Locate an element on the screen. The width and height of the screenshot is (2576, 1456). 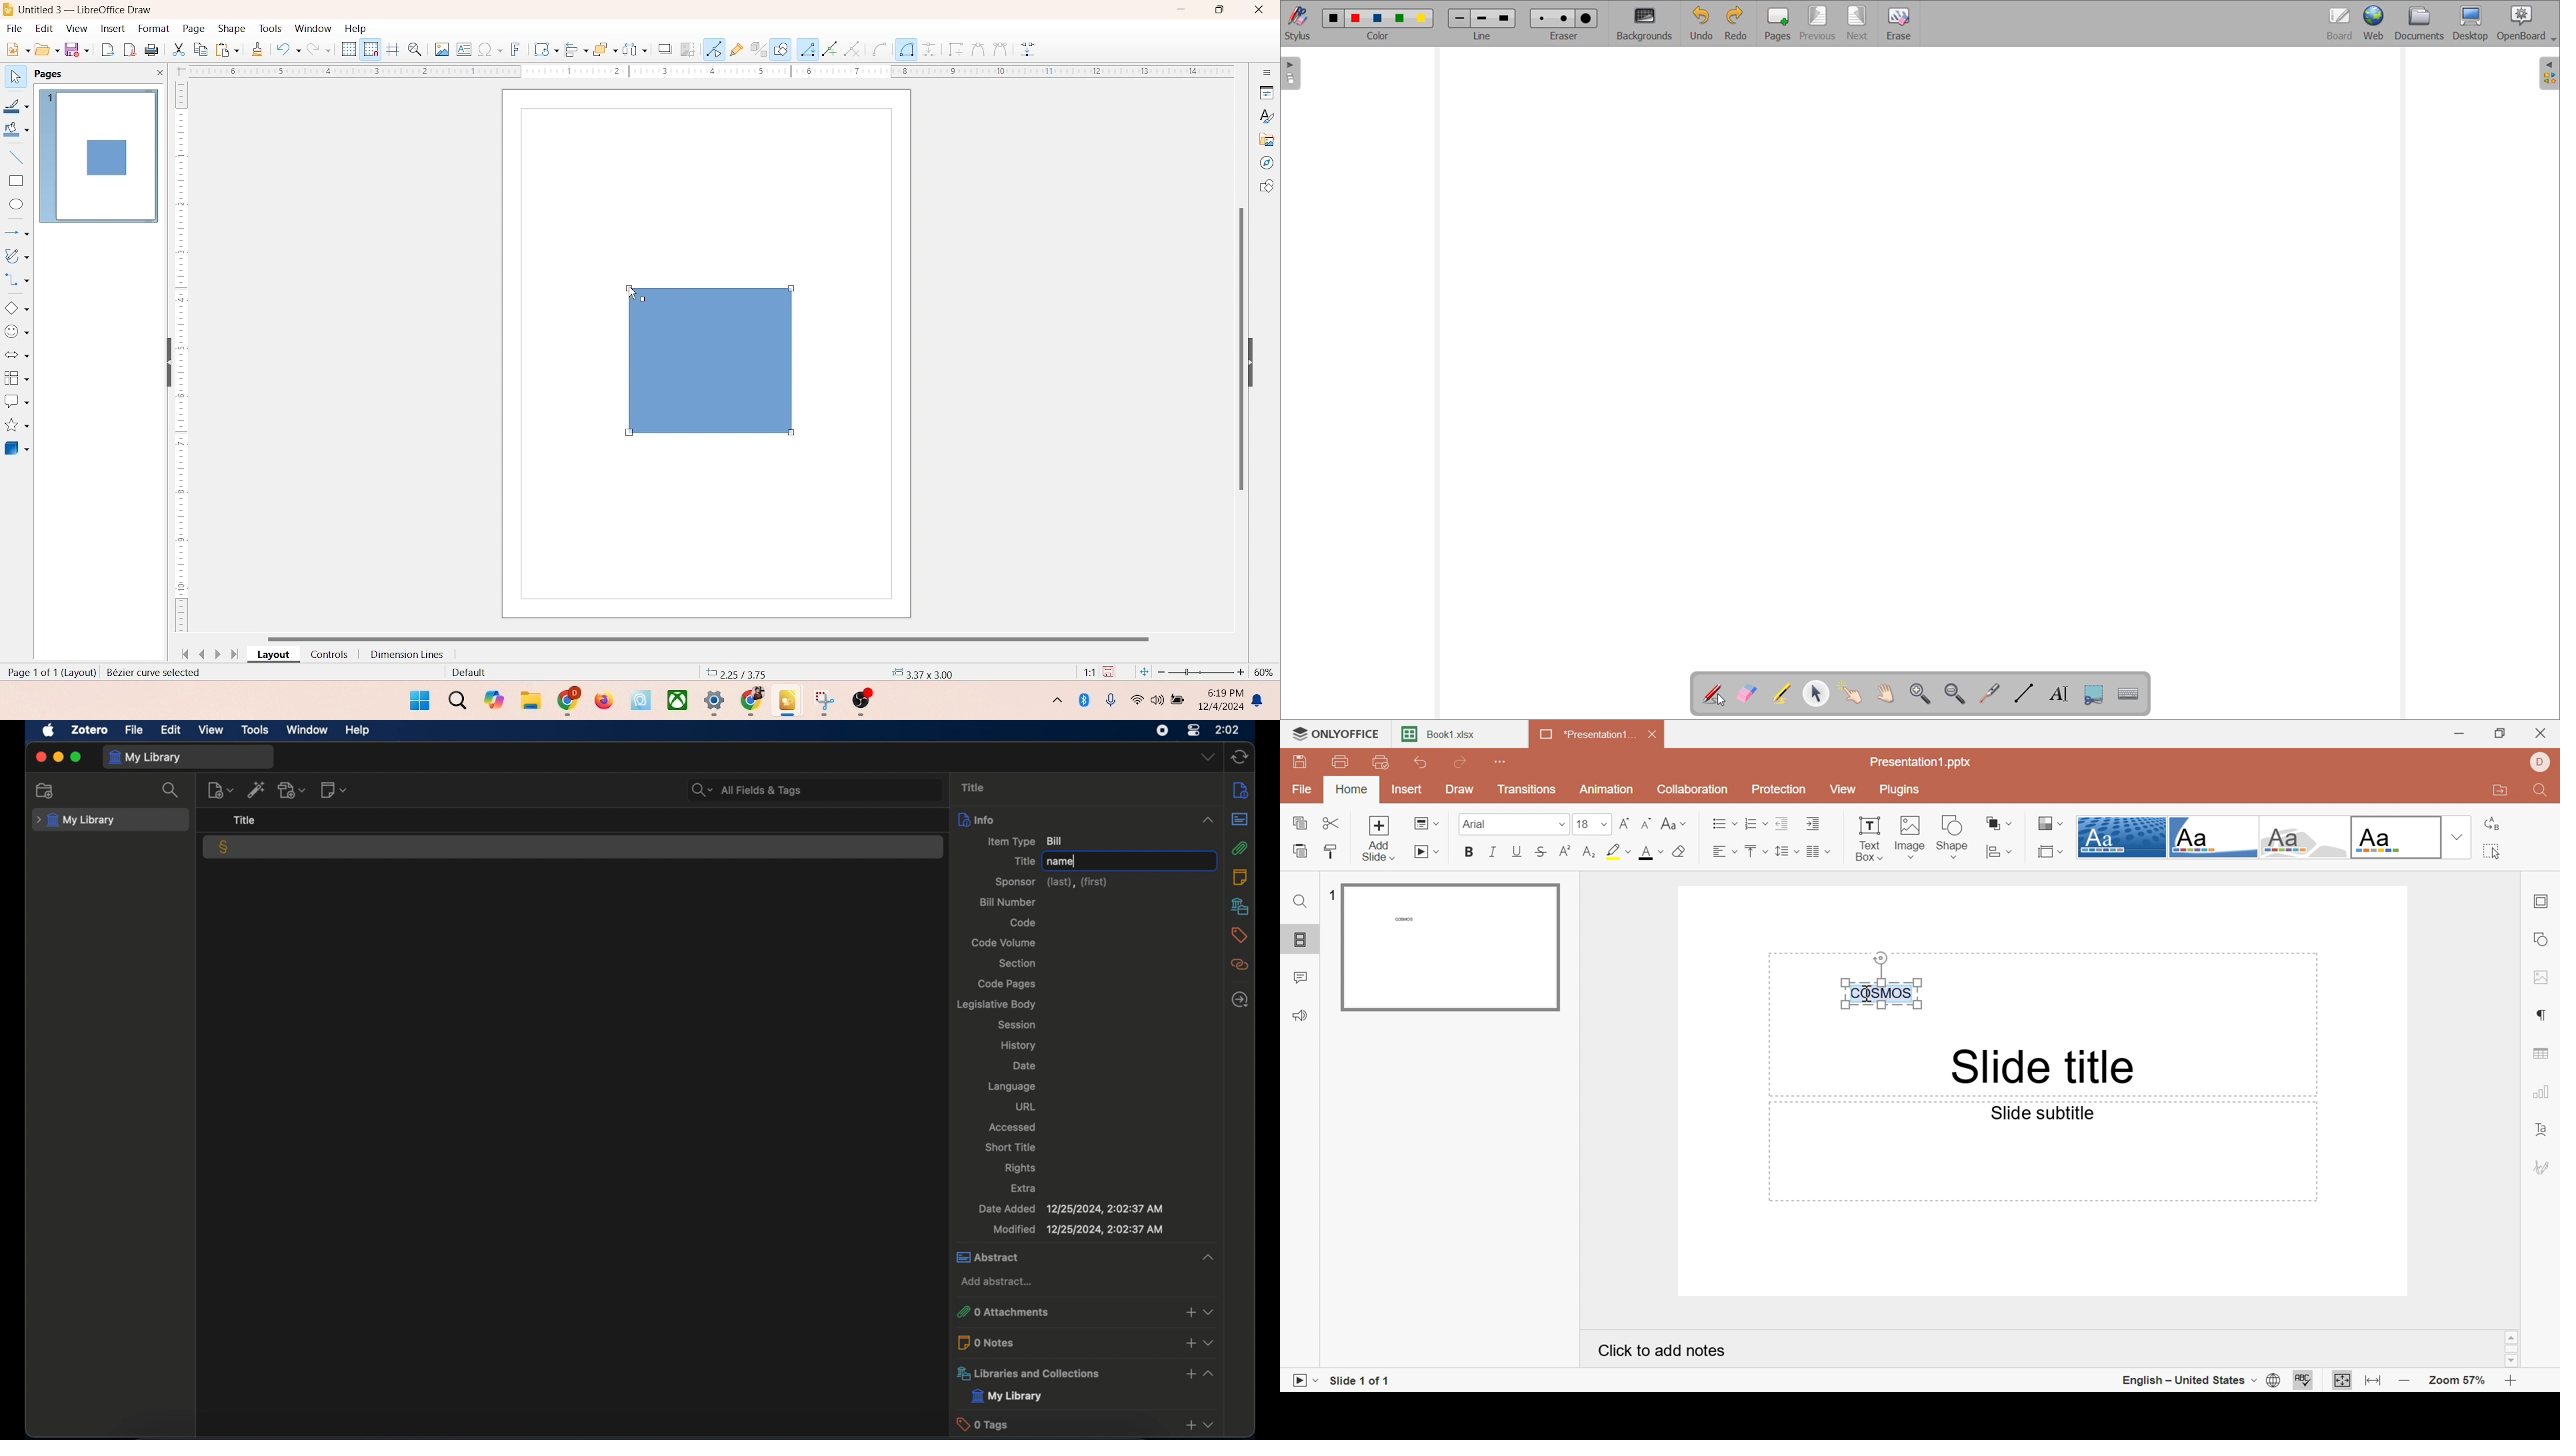
Slides is located at coordinates (1301, 939).